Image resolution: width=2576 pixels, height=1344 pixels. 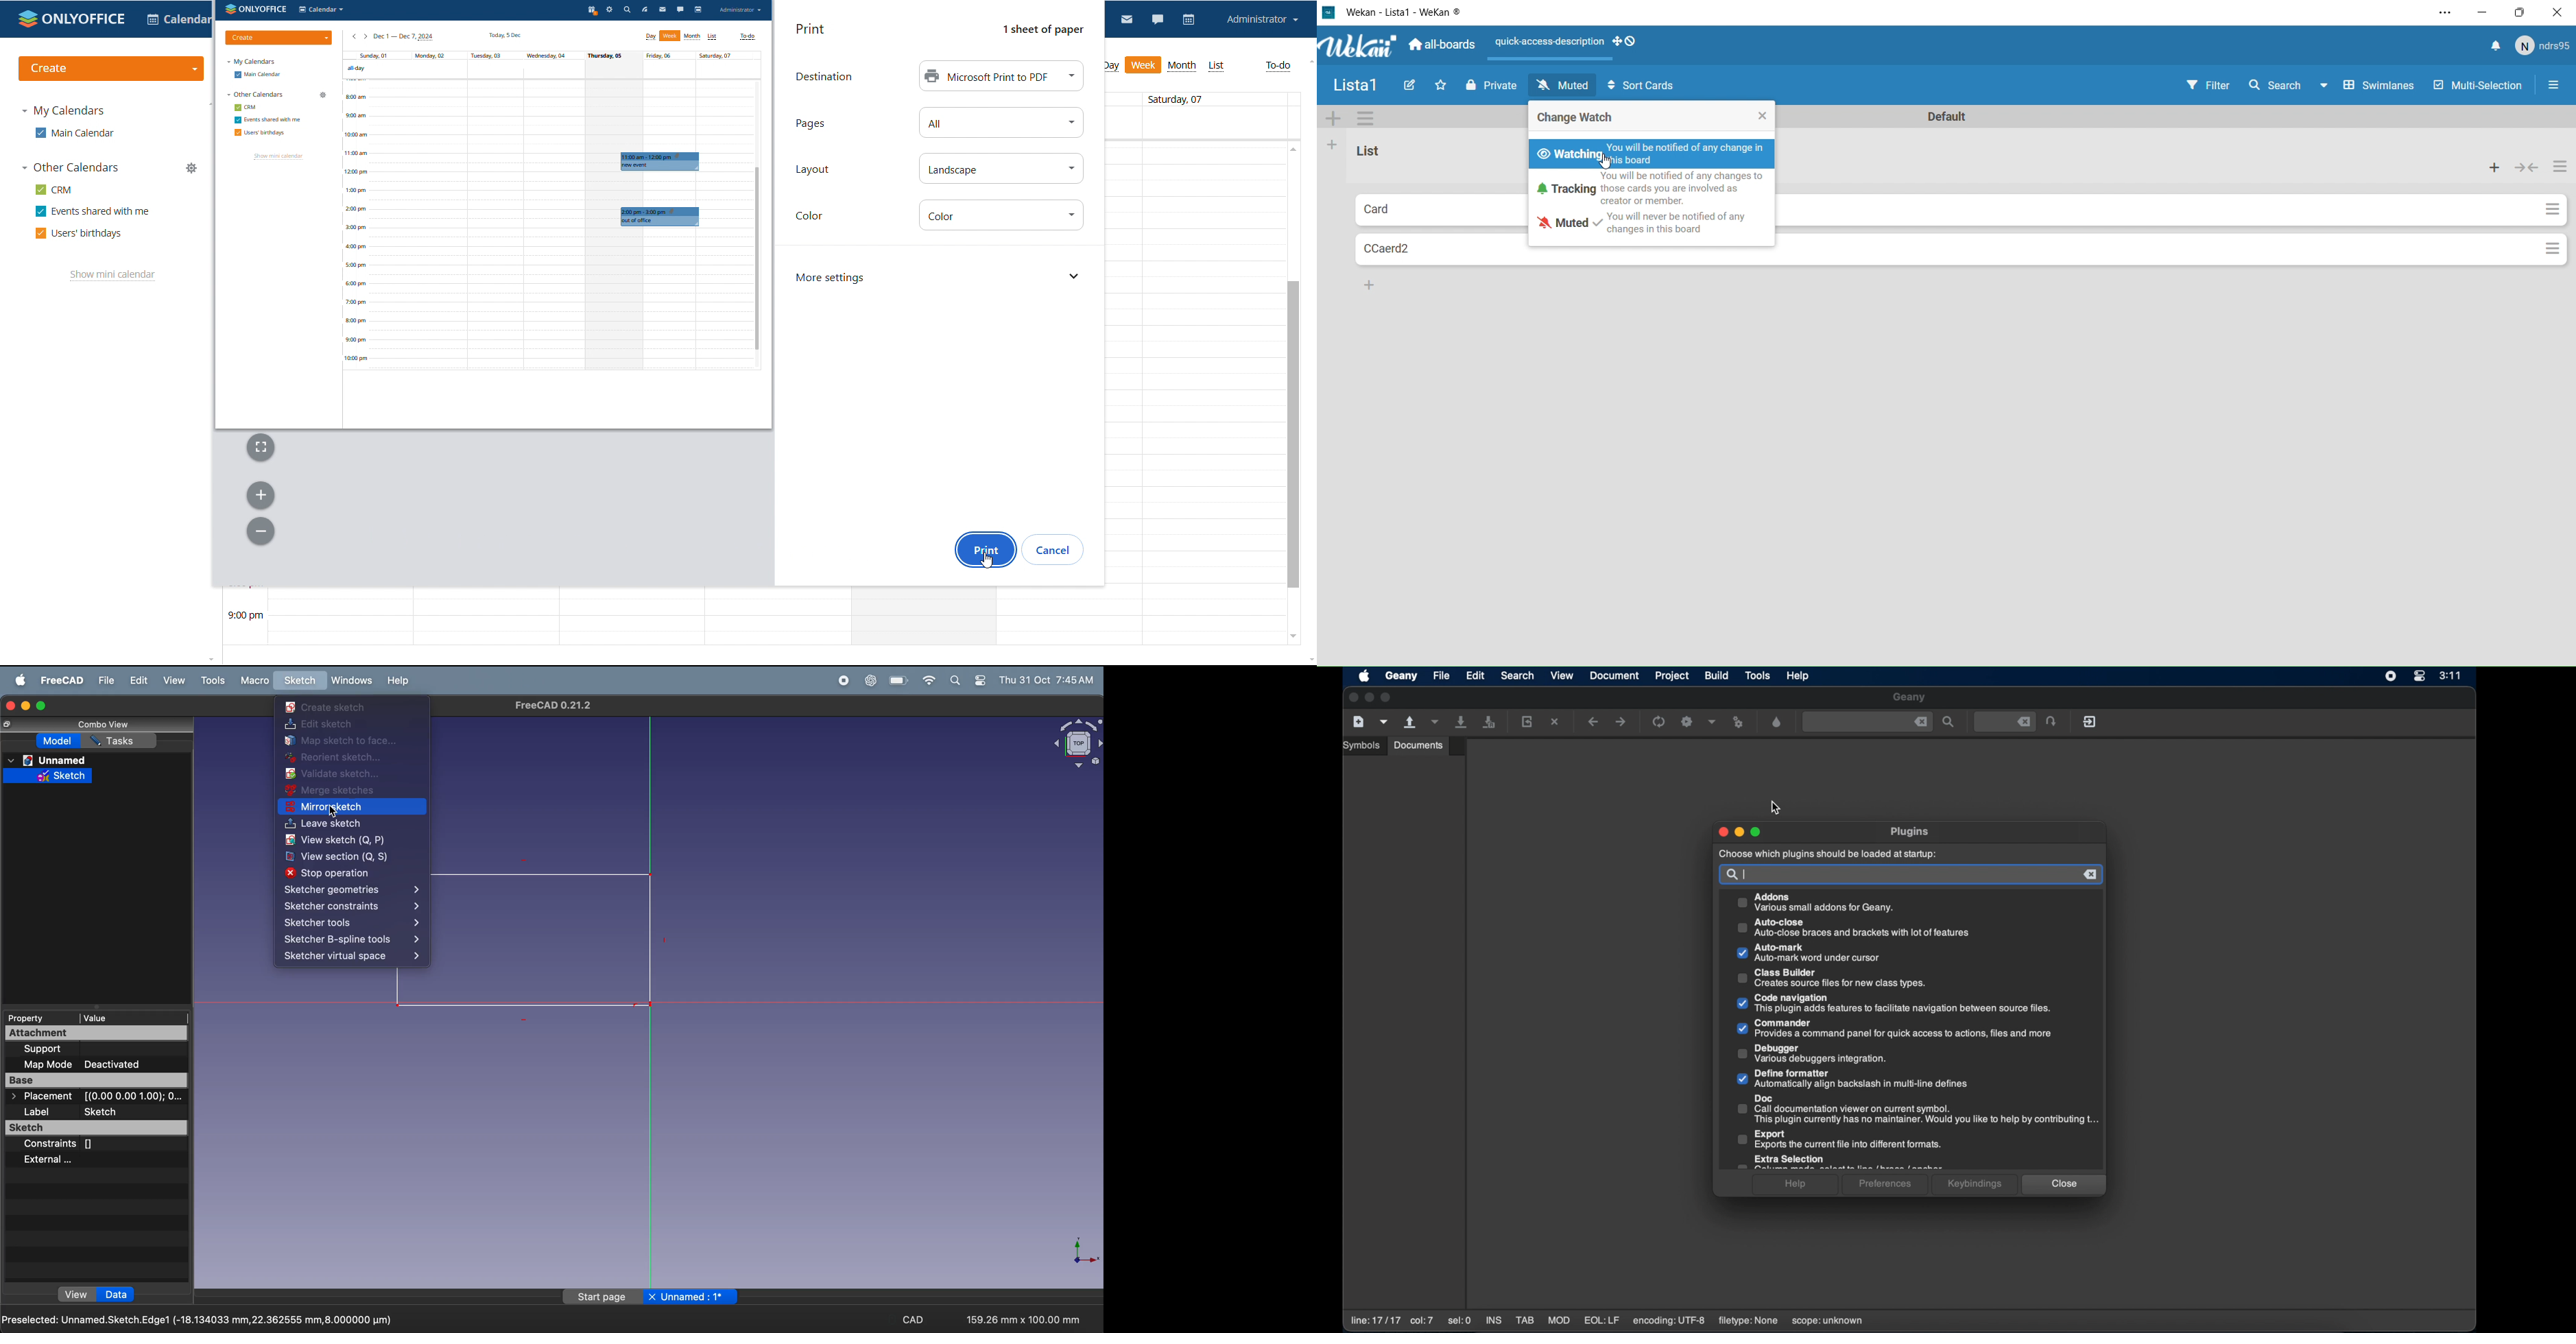 What do you see at coordinates (968, 681) in the screenshot?
I see `apple widgets` at bounding box center [968, 681].